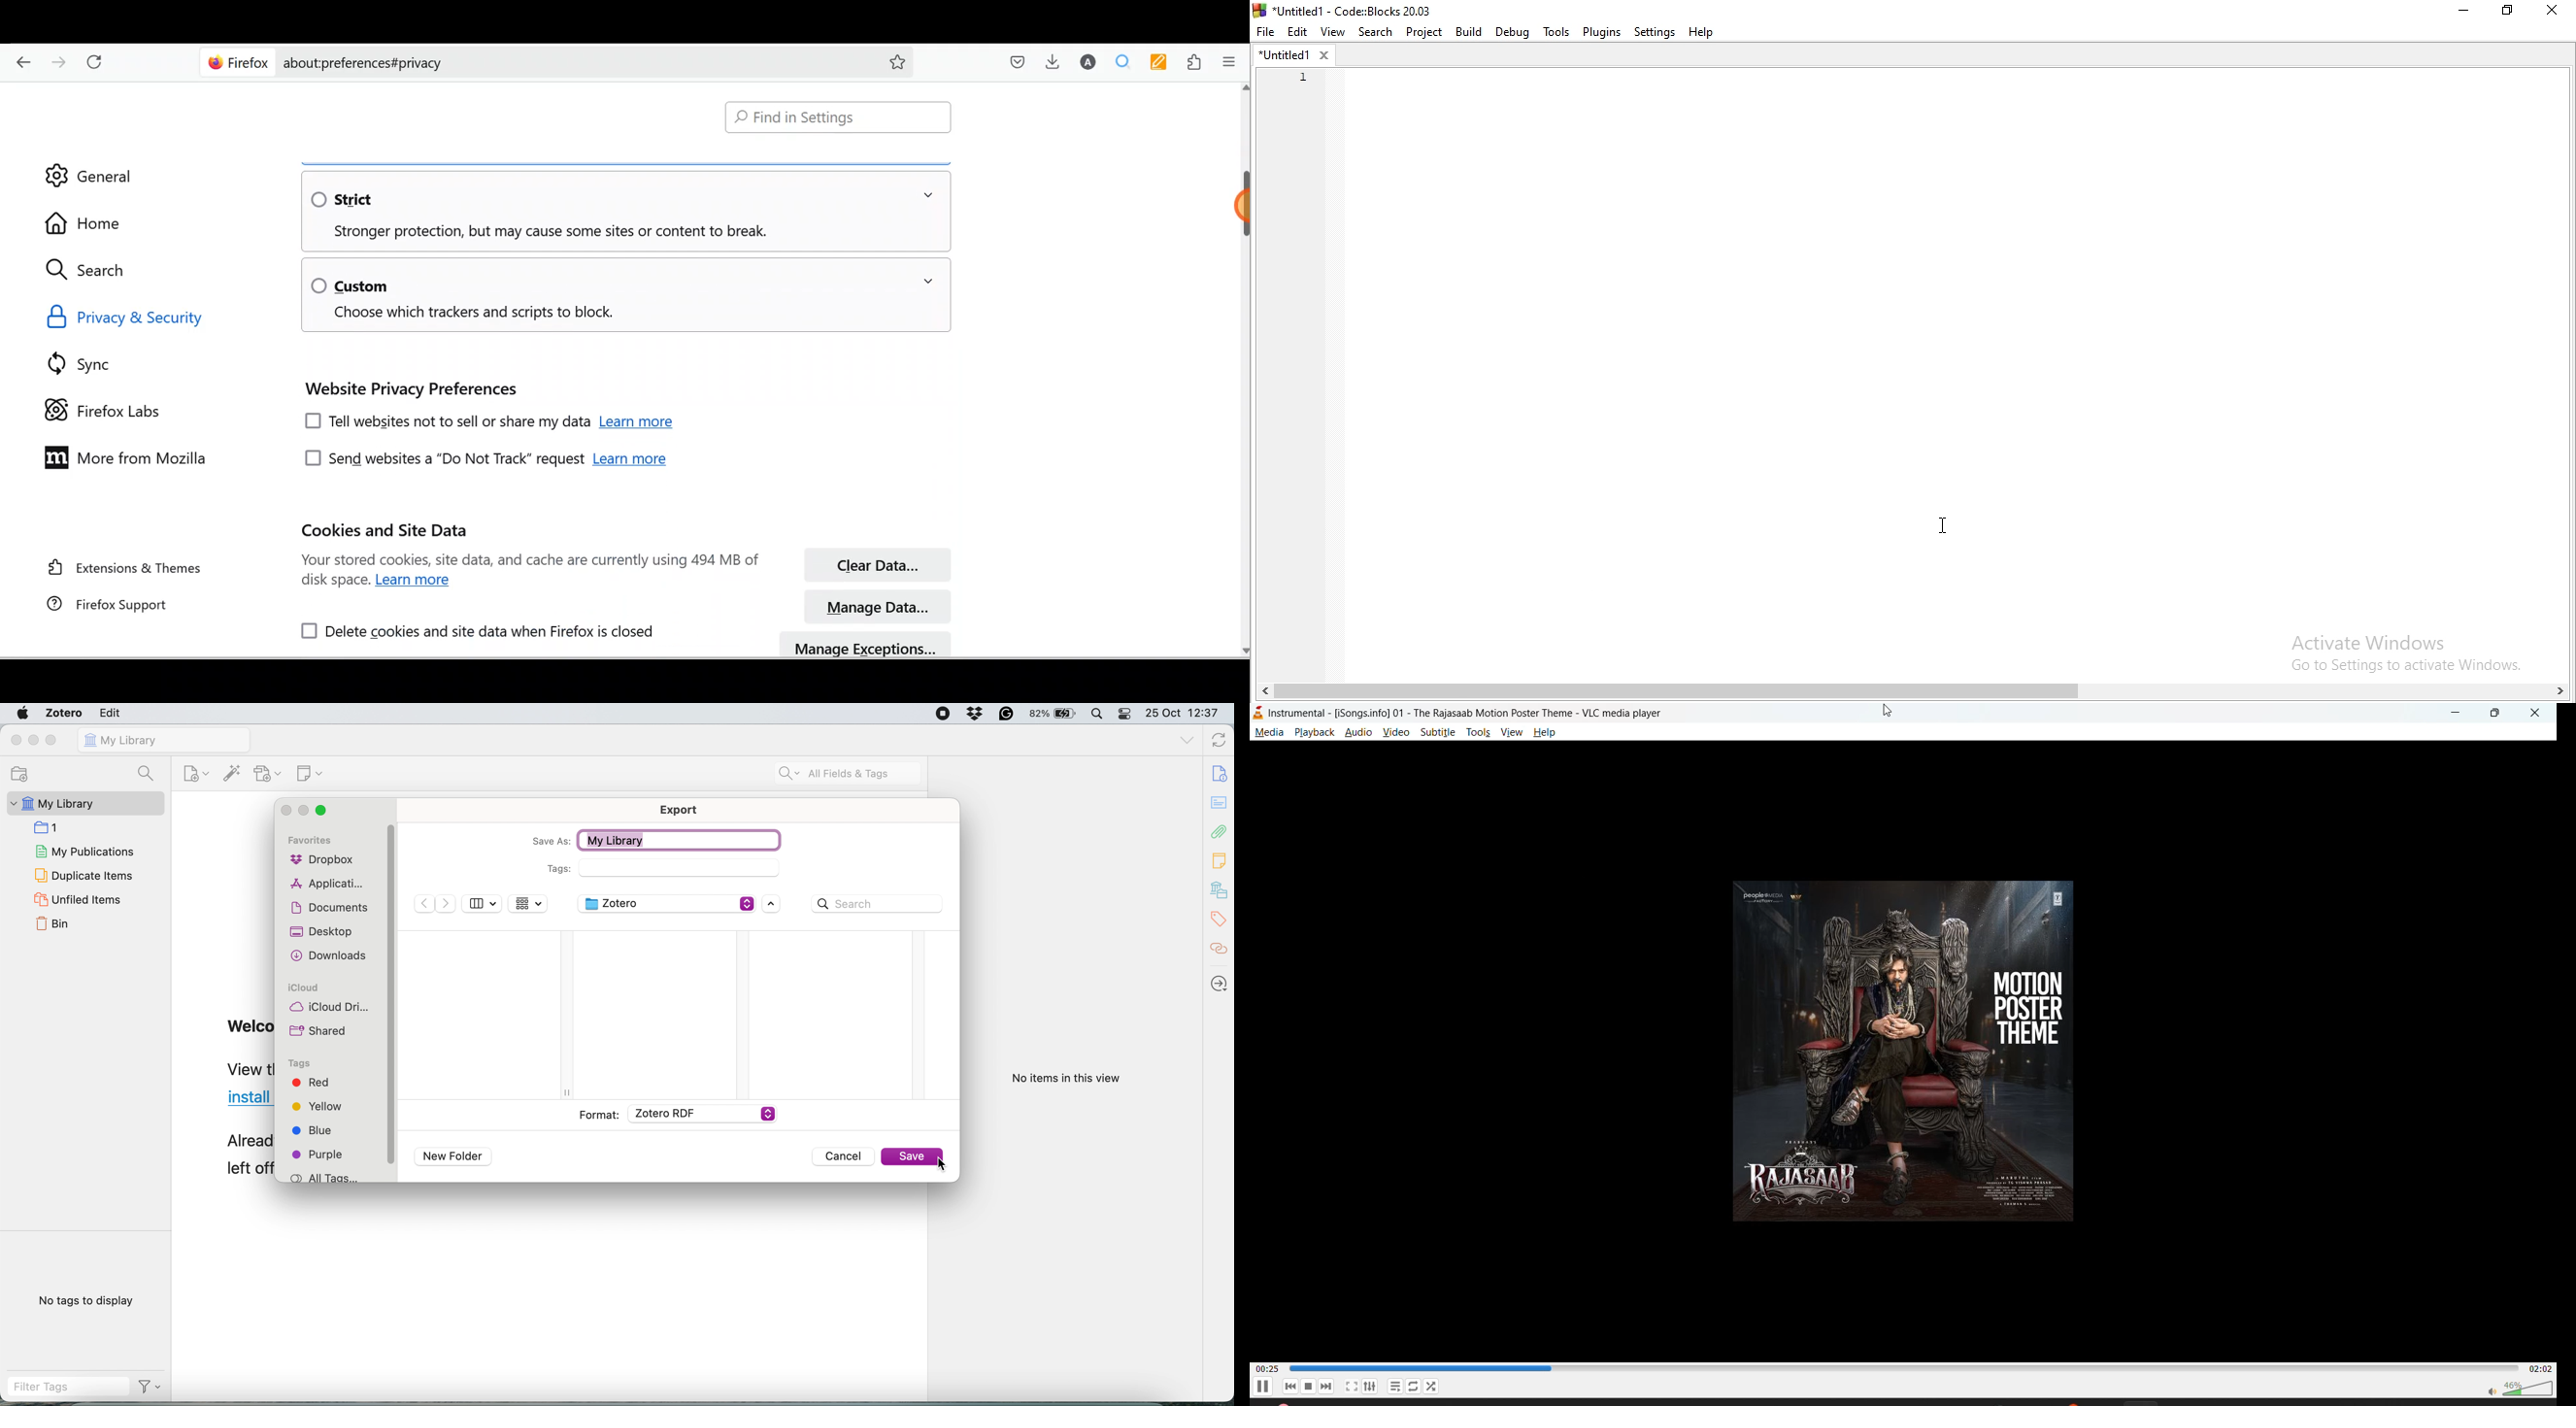  I want to click on pause, so click(1265, 1388).